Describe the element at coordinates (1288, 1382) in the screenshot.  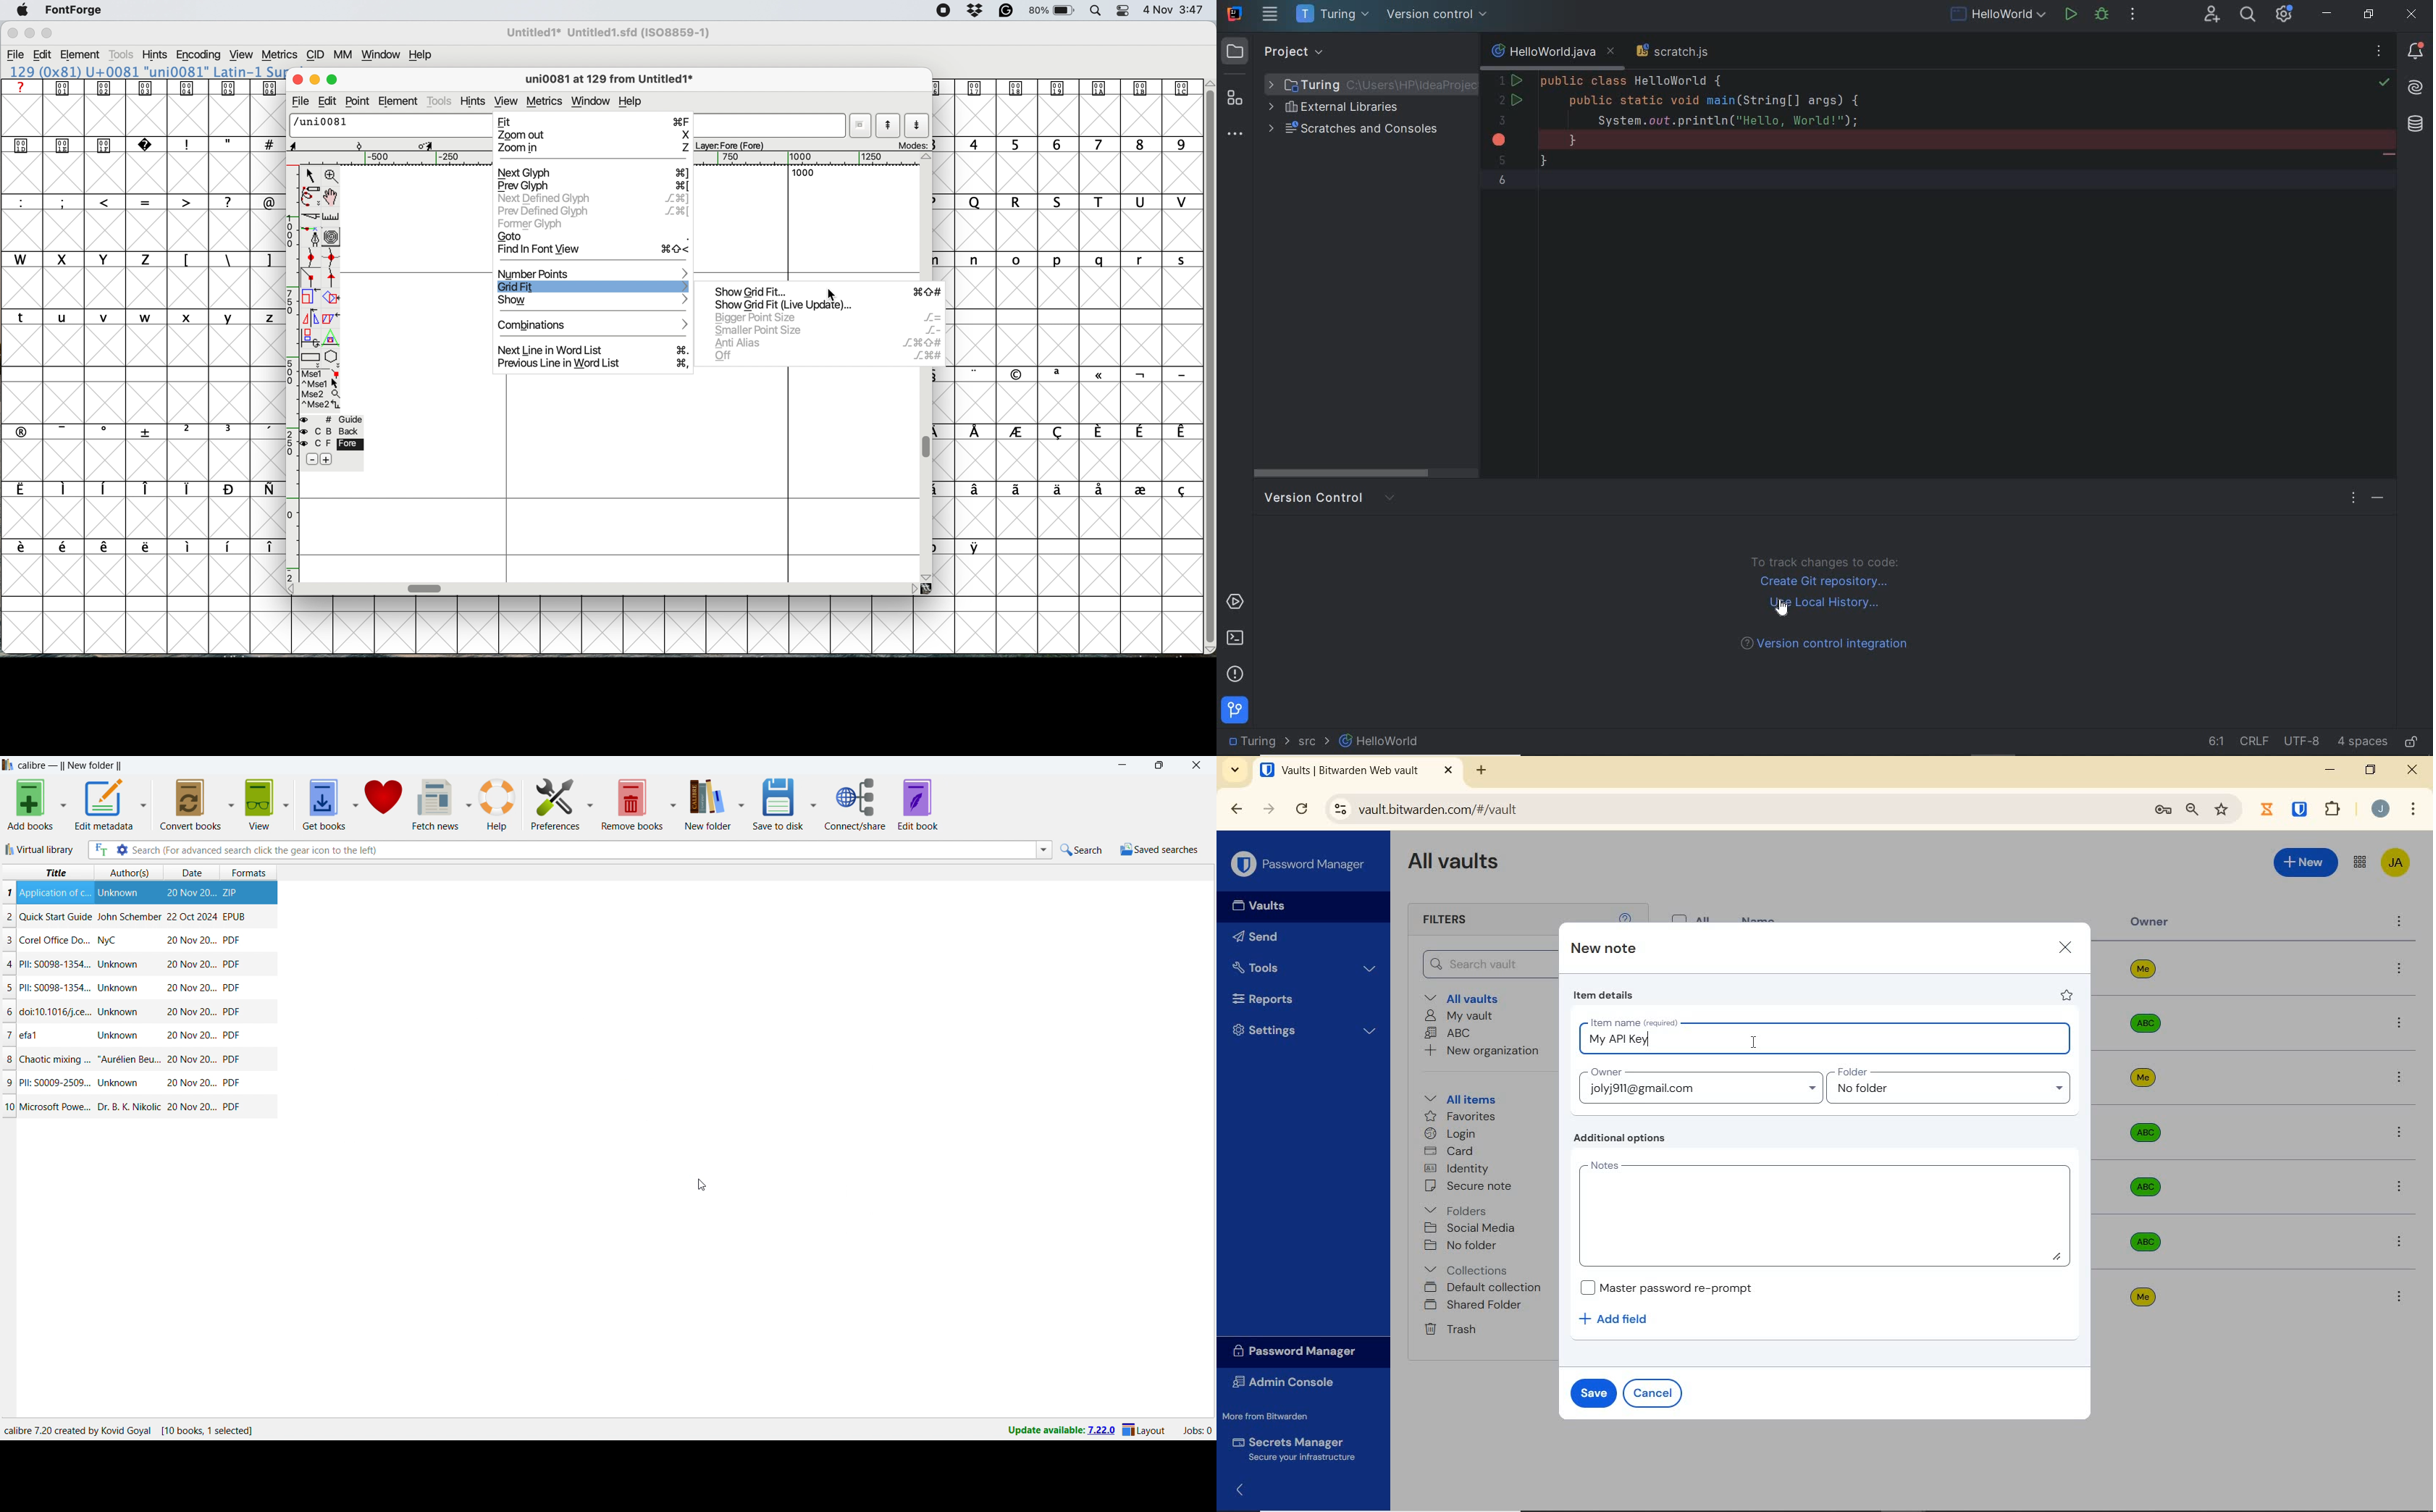
I see `Admin Console` at that location.